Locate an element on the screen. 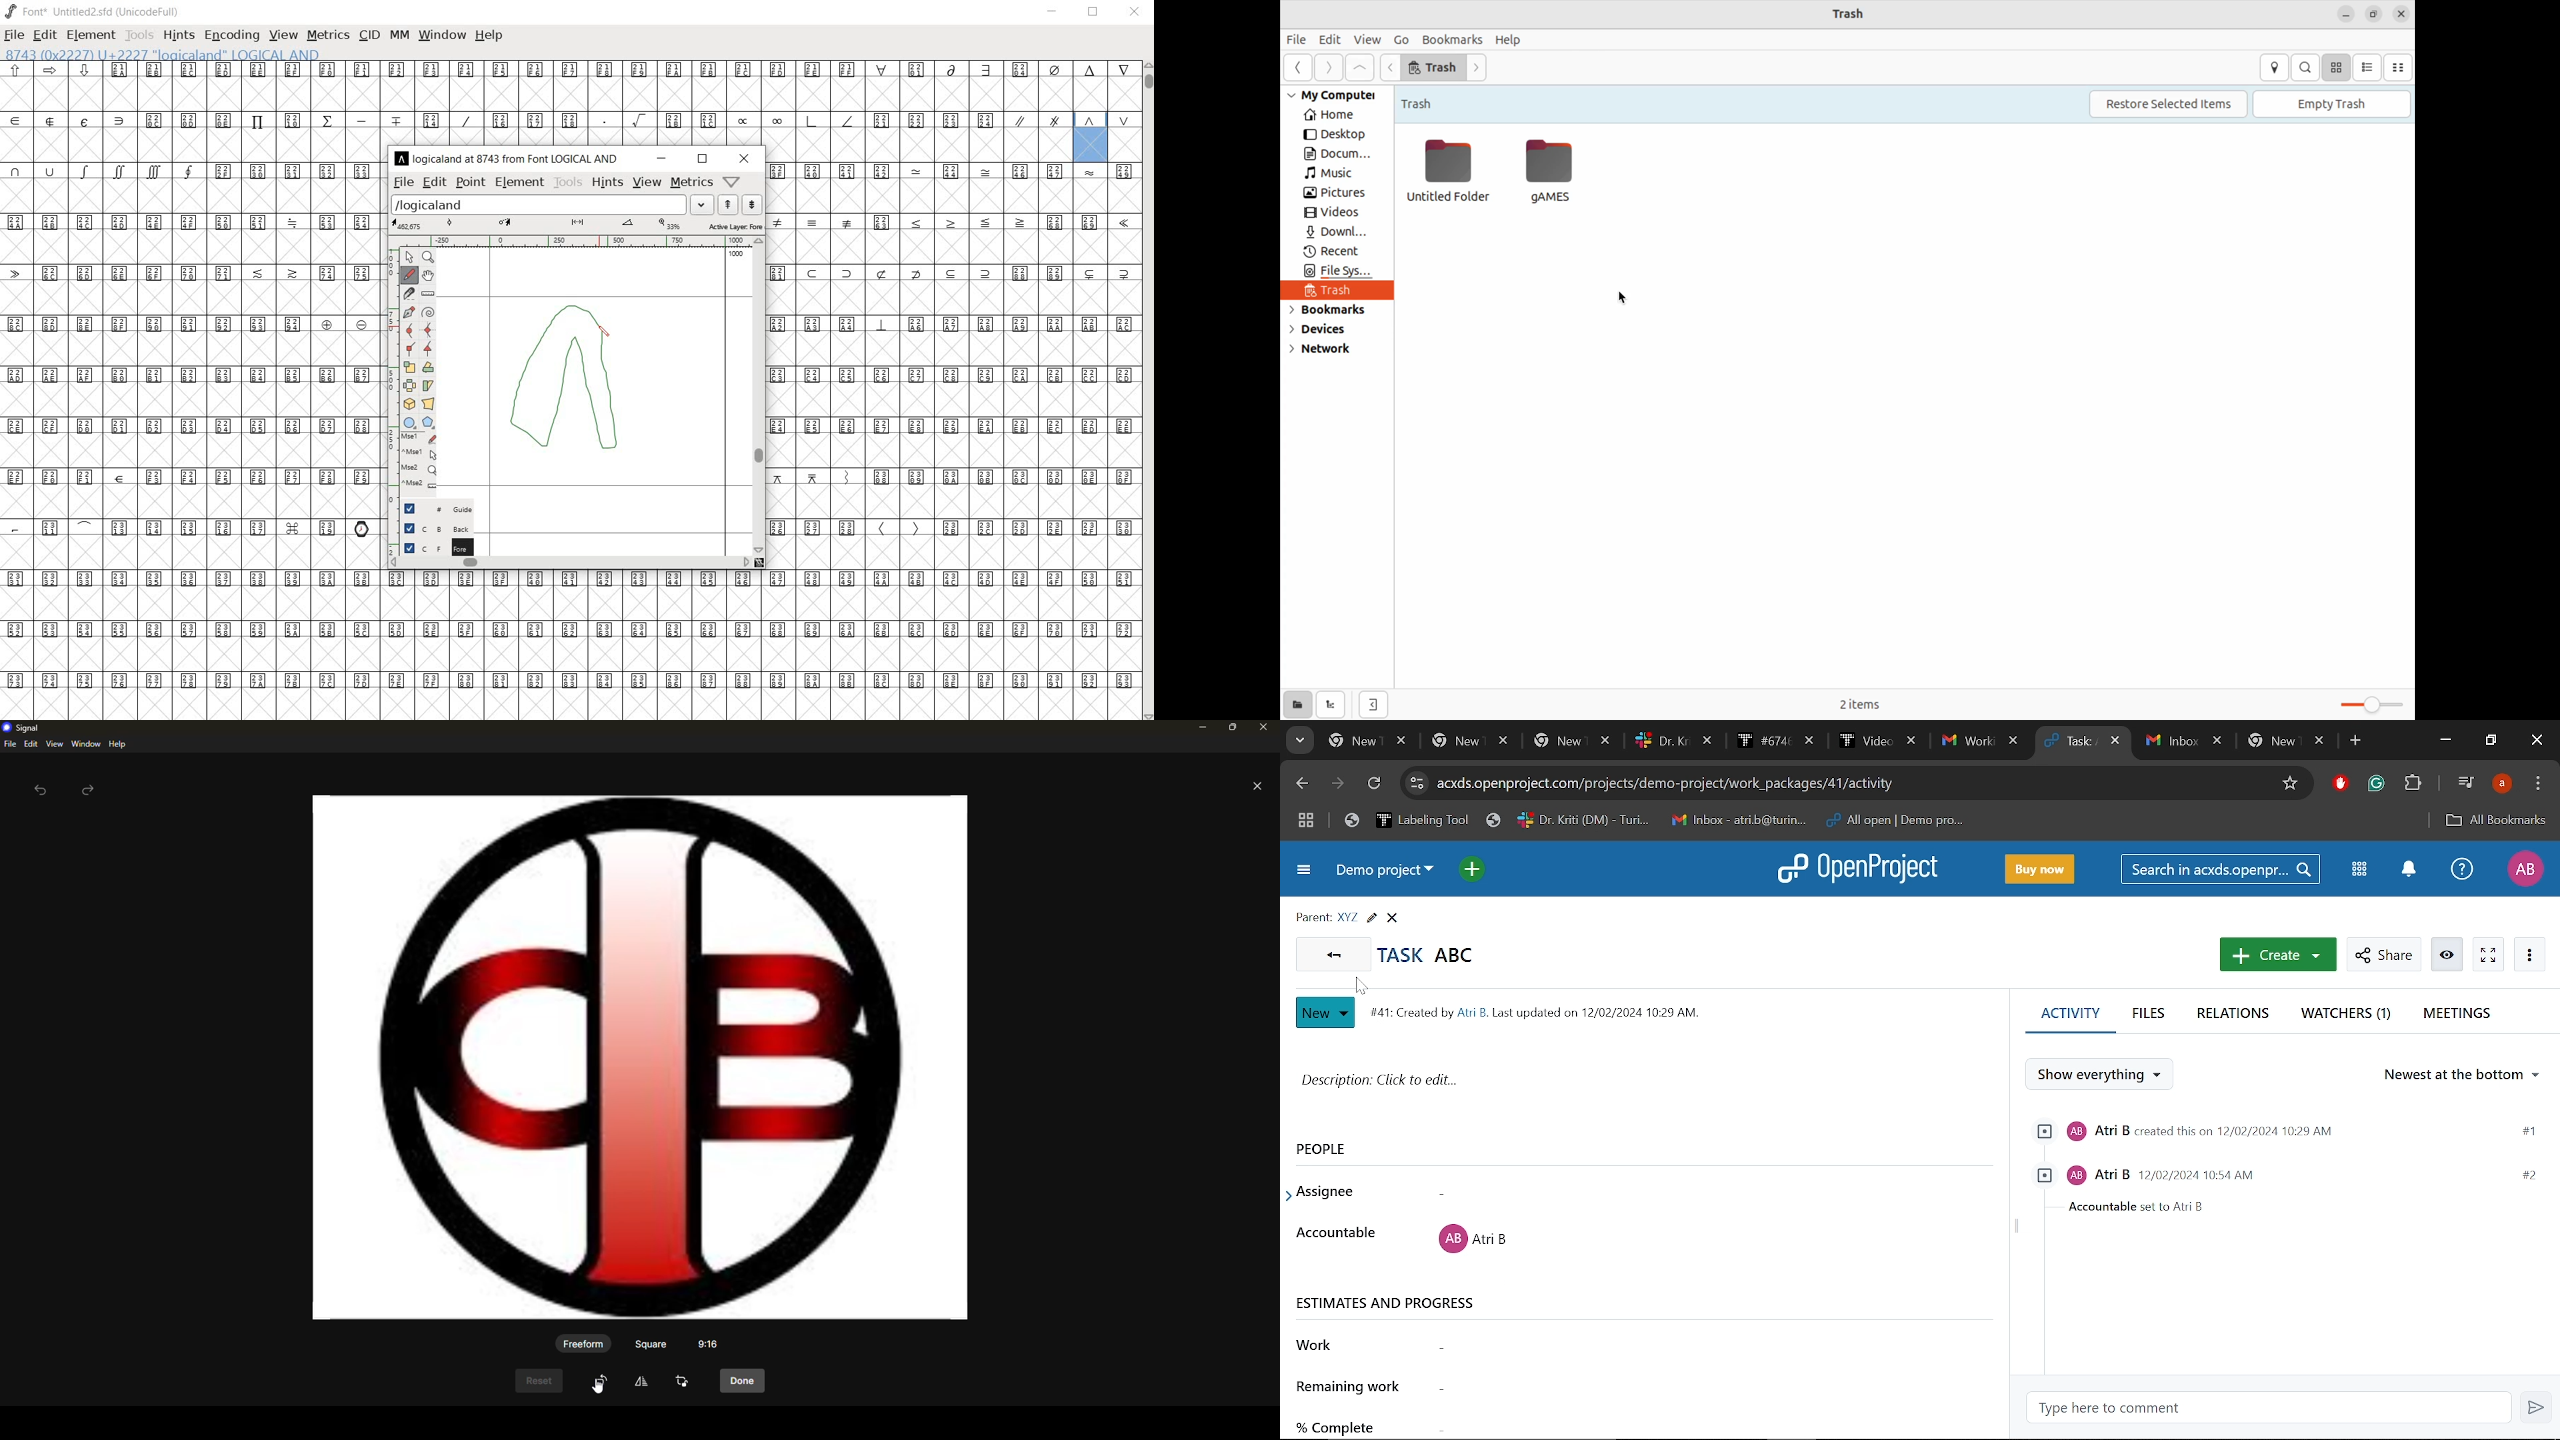  Other tabs is located at coordinates (2239, 741).